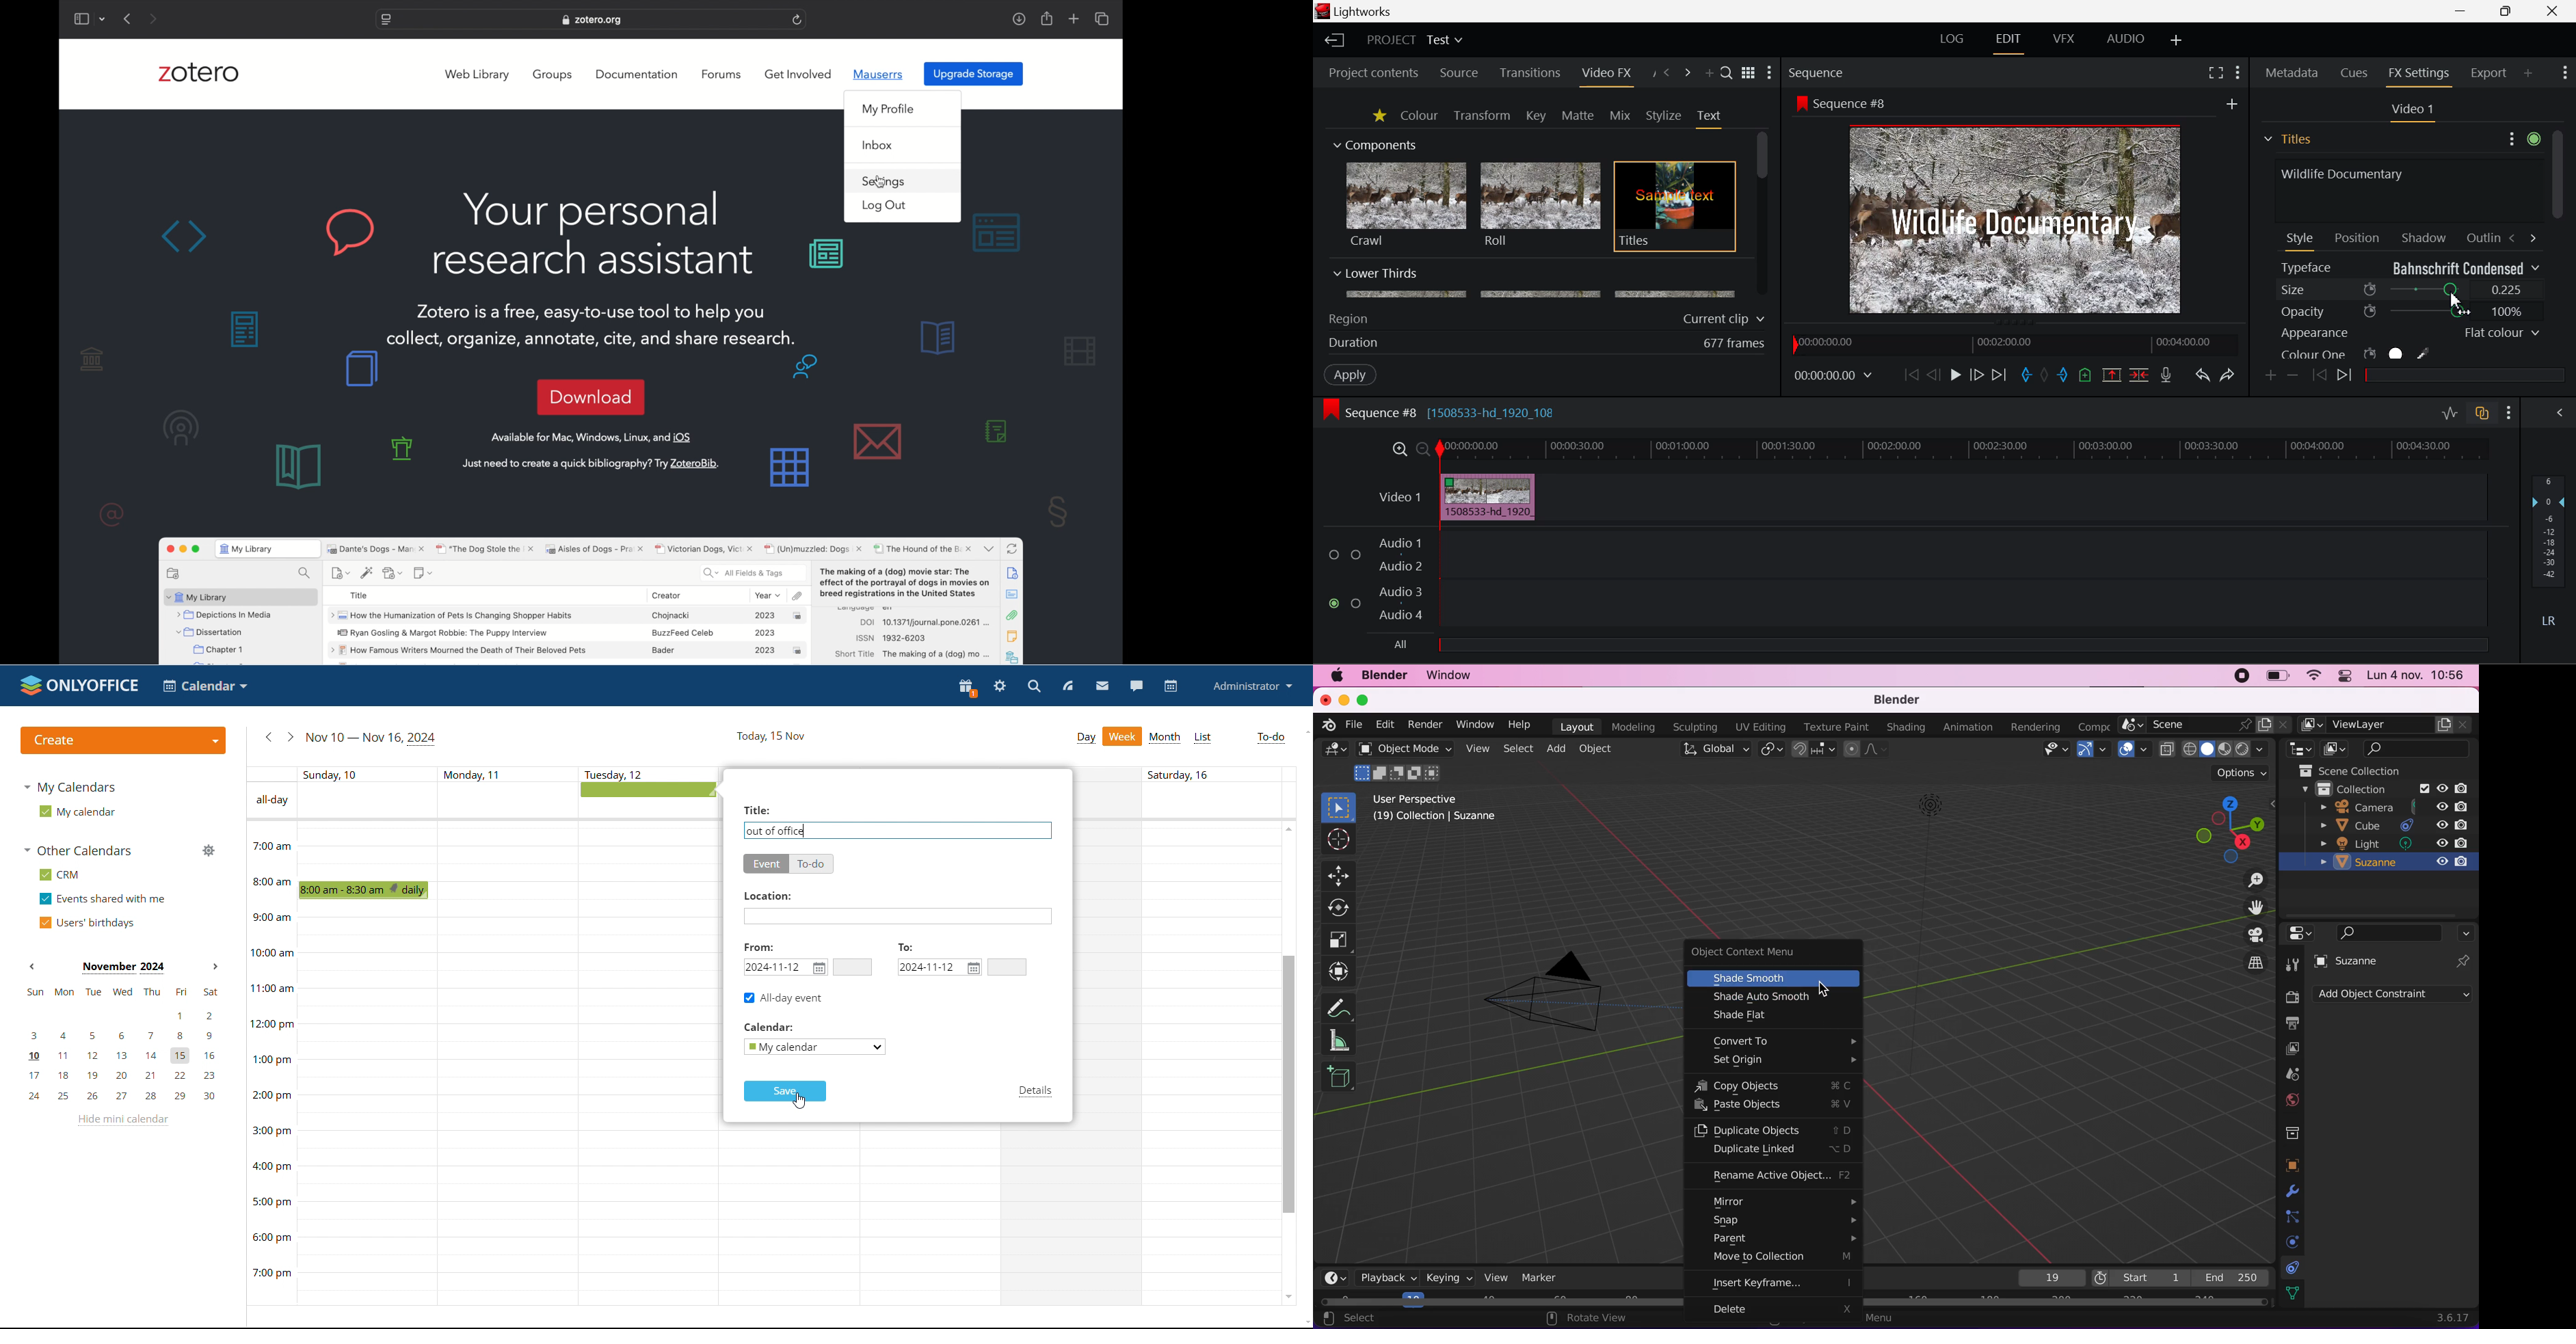 Image resolution: width=2576 pixels, height=1344 pixels. I want to click on start time, so click(855, 967).